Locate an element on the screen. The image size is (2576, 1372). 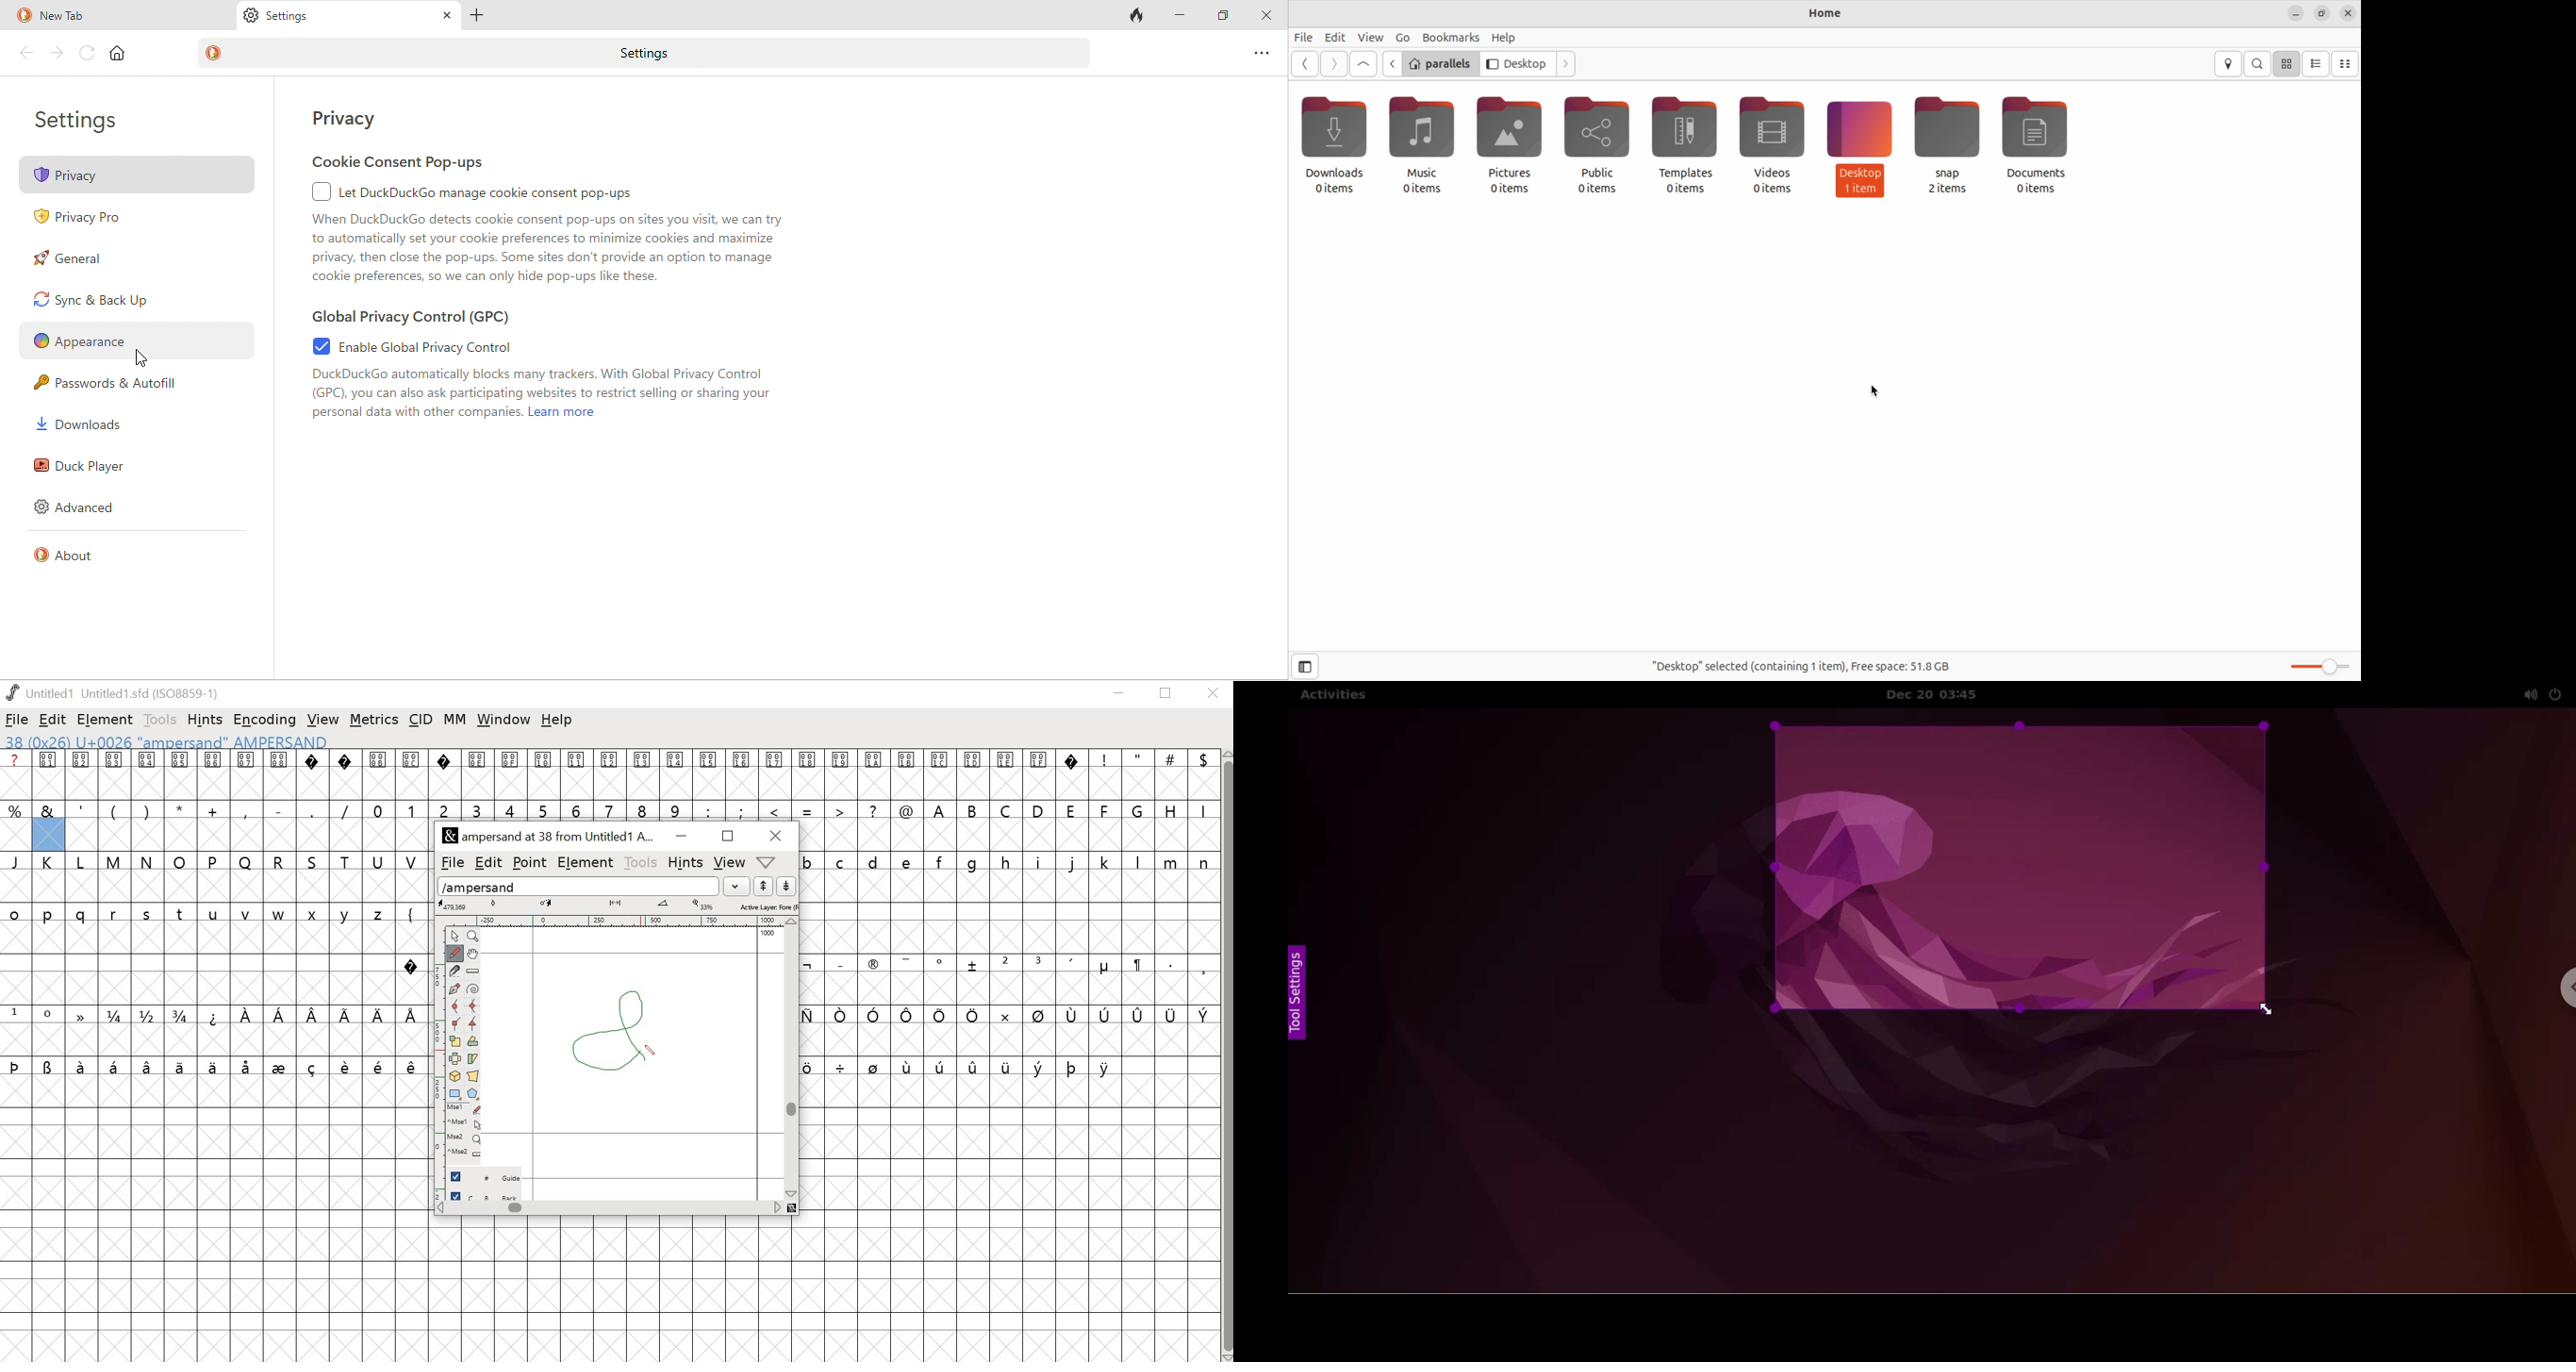
privacy is located at coordinates (364, 120).